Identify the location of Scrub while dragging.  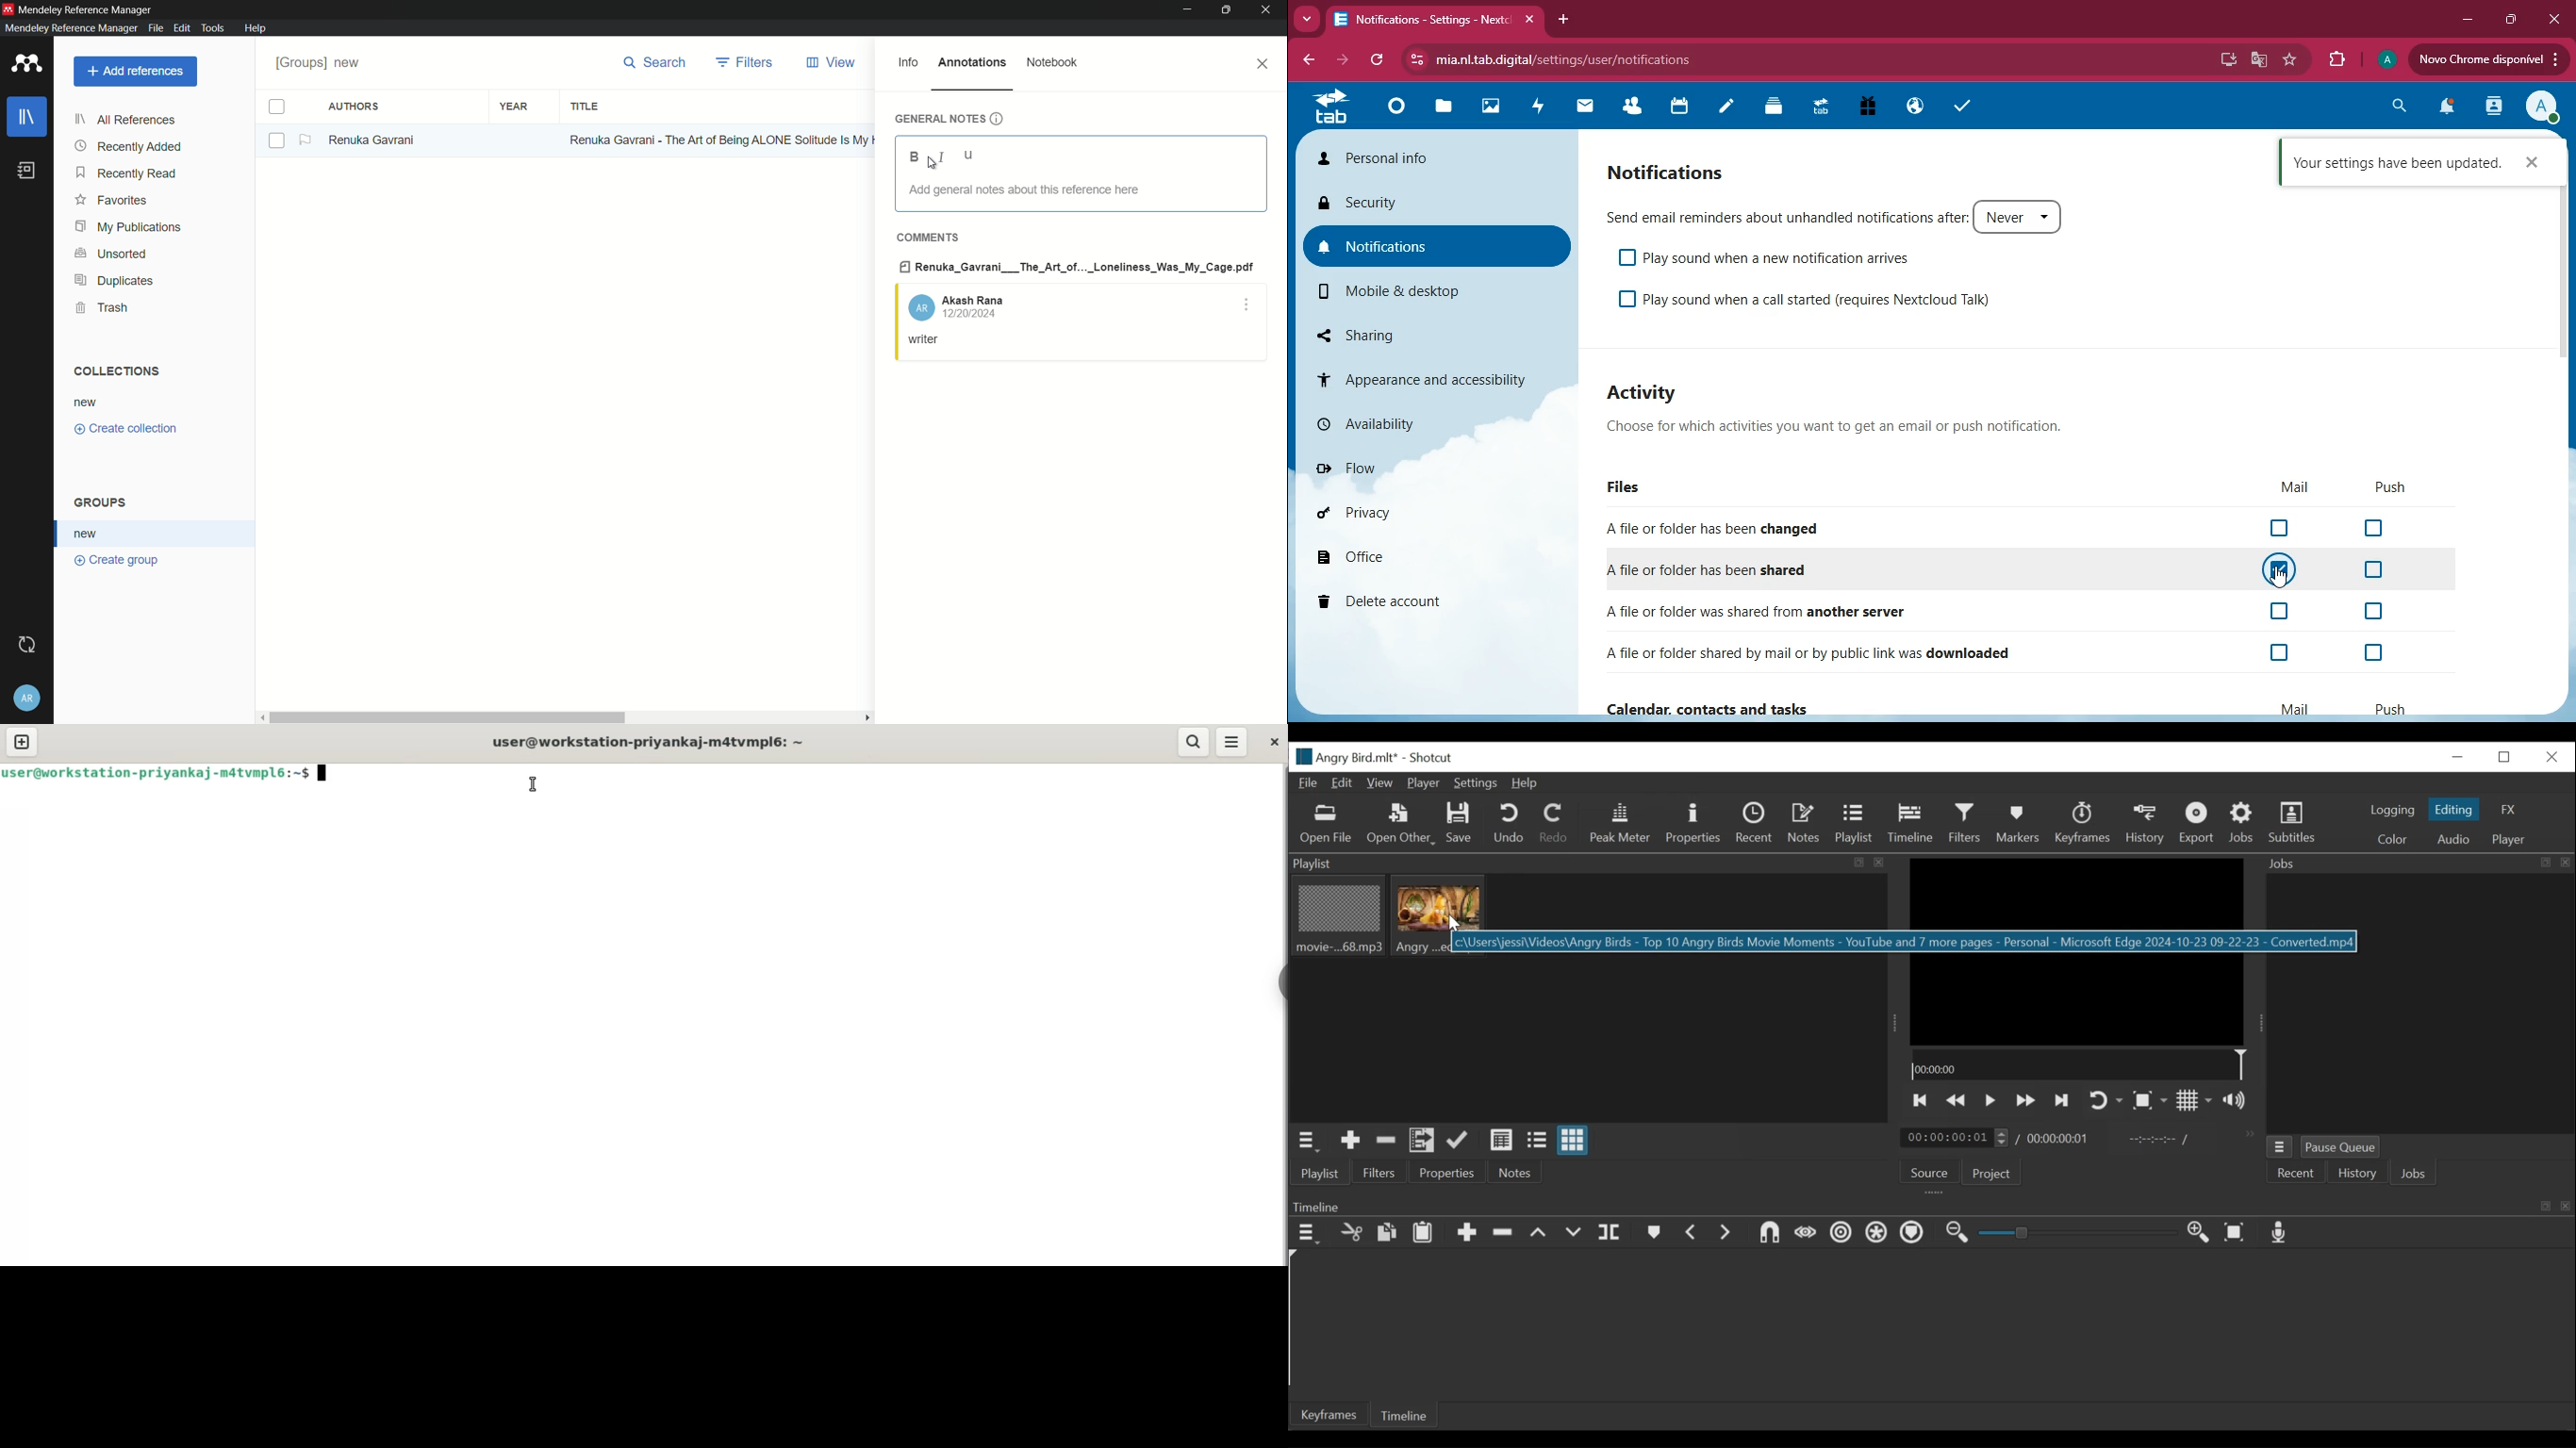
(1805, 1235).